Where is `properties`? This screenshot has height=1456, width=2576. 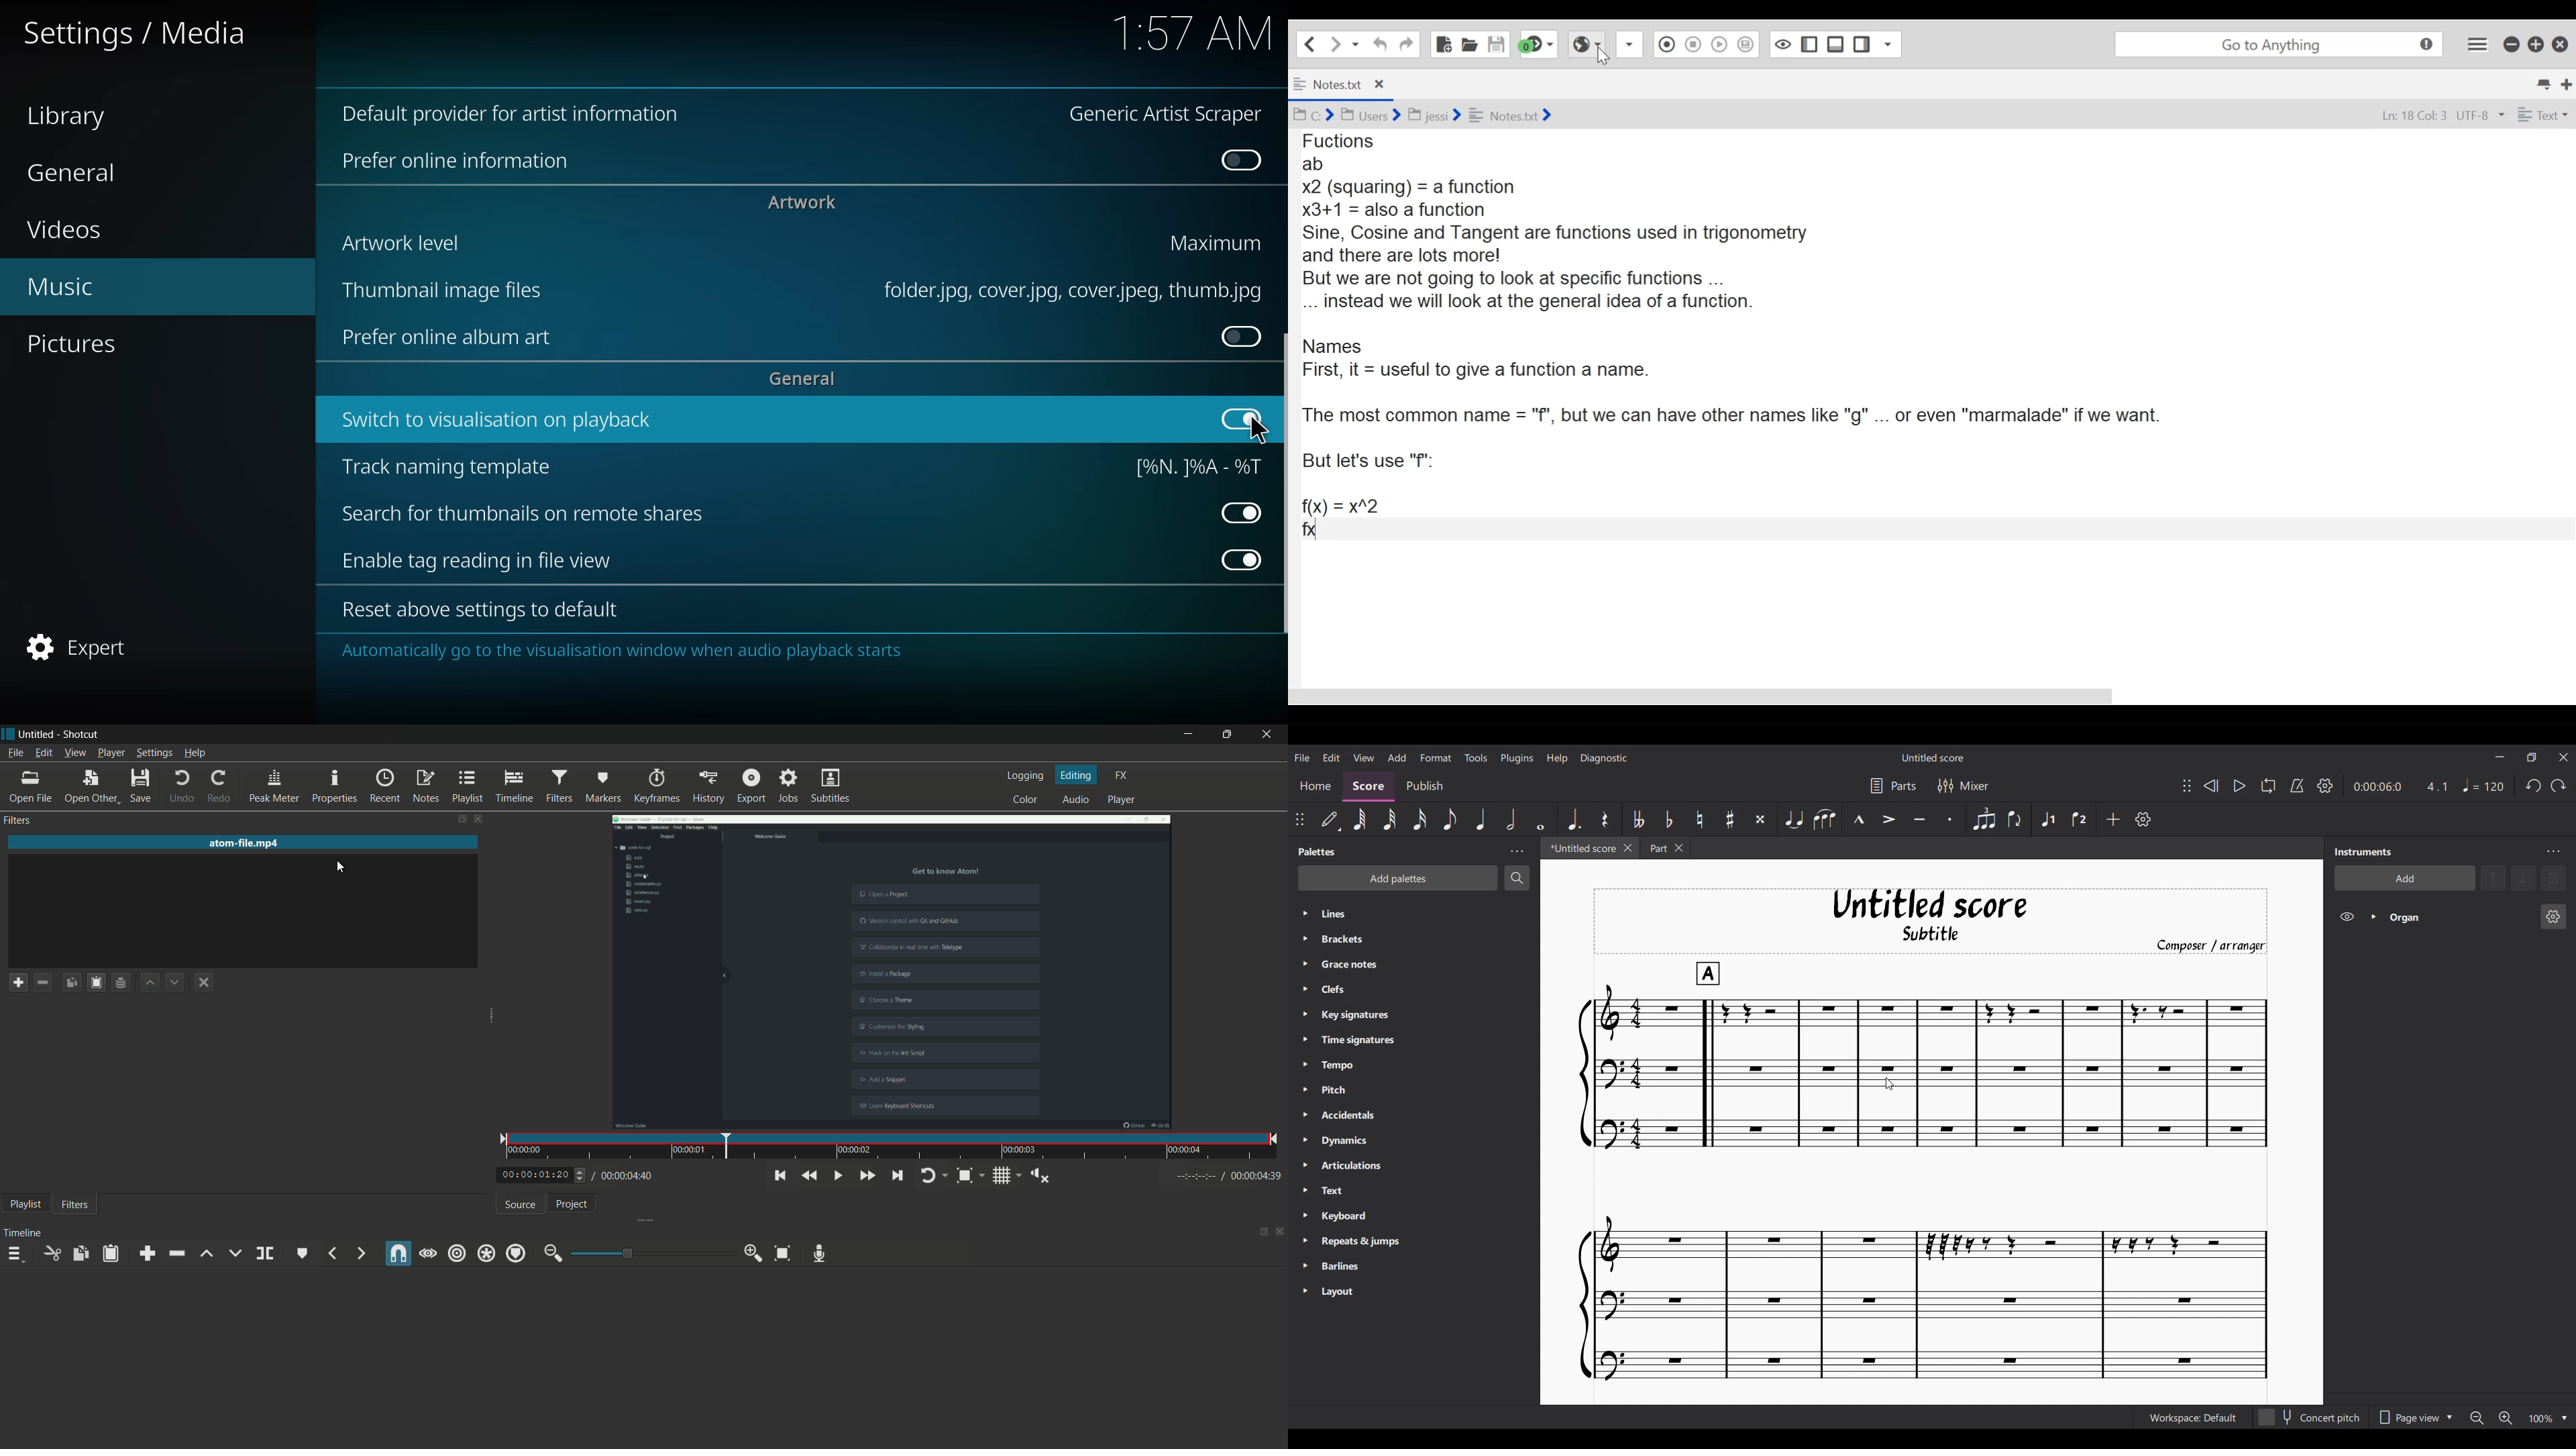
properties is located at coordinates (333, 785).